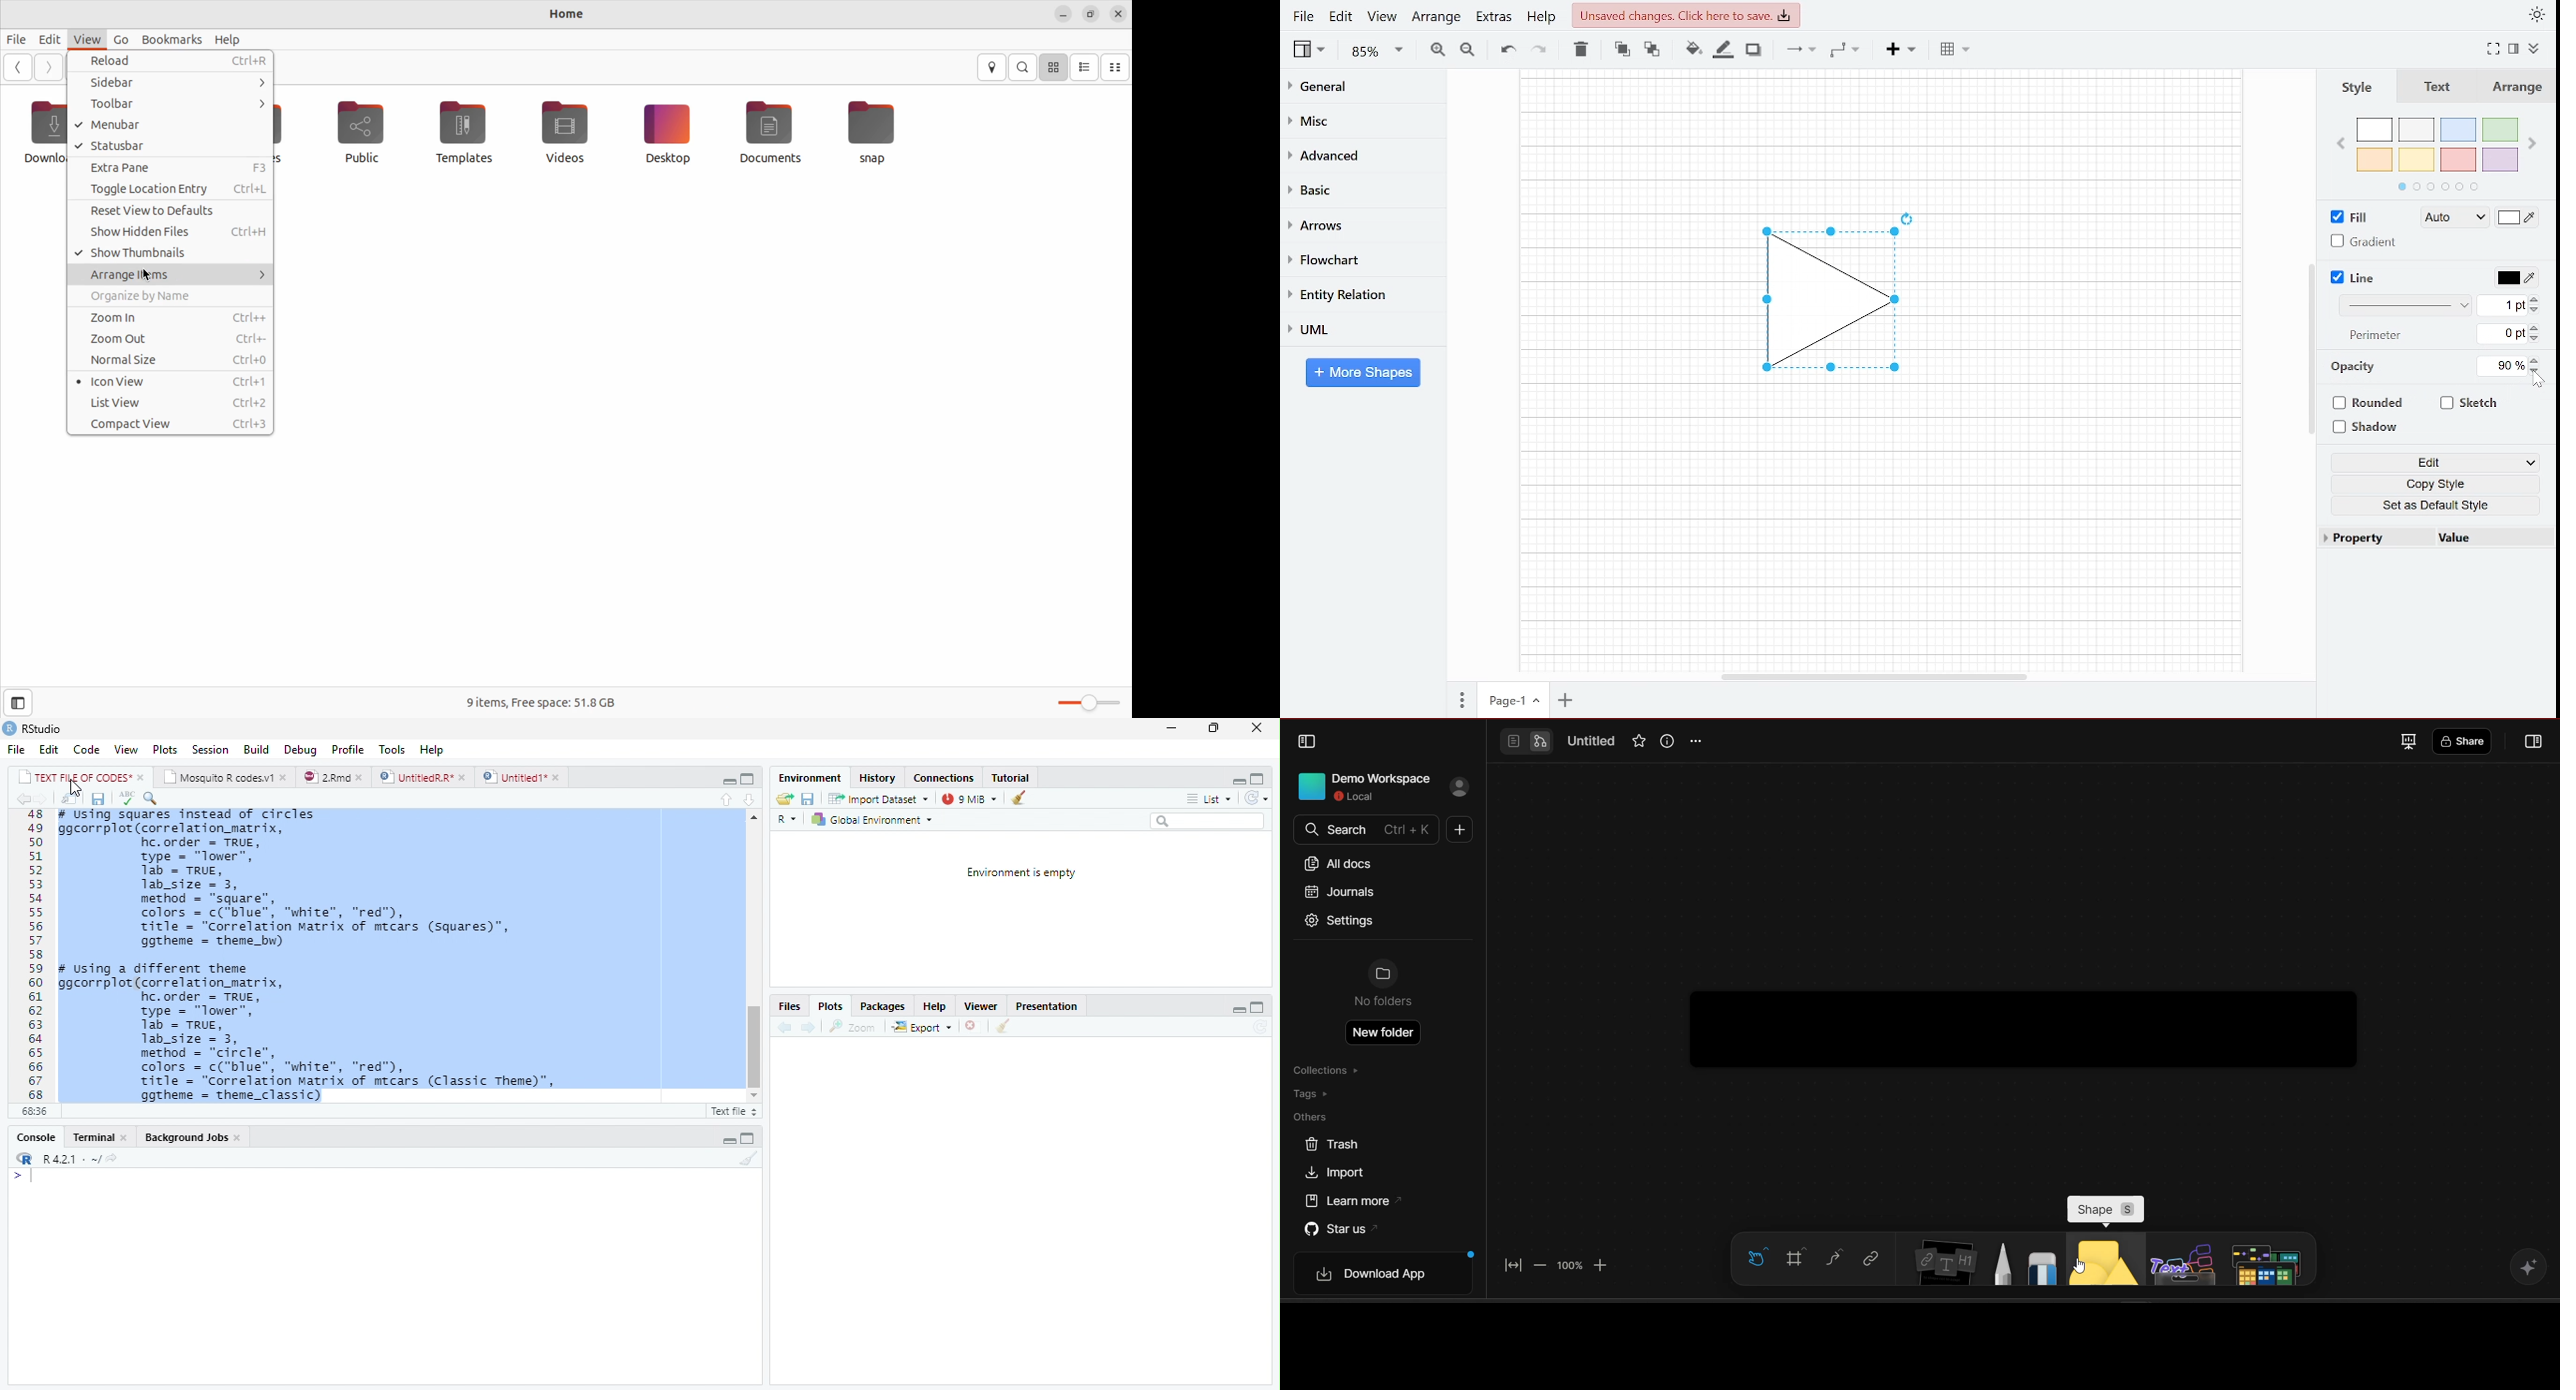  I want to click on basic, so click(1356, 188).